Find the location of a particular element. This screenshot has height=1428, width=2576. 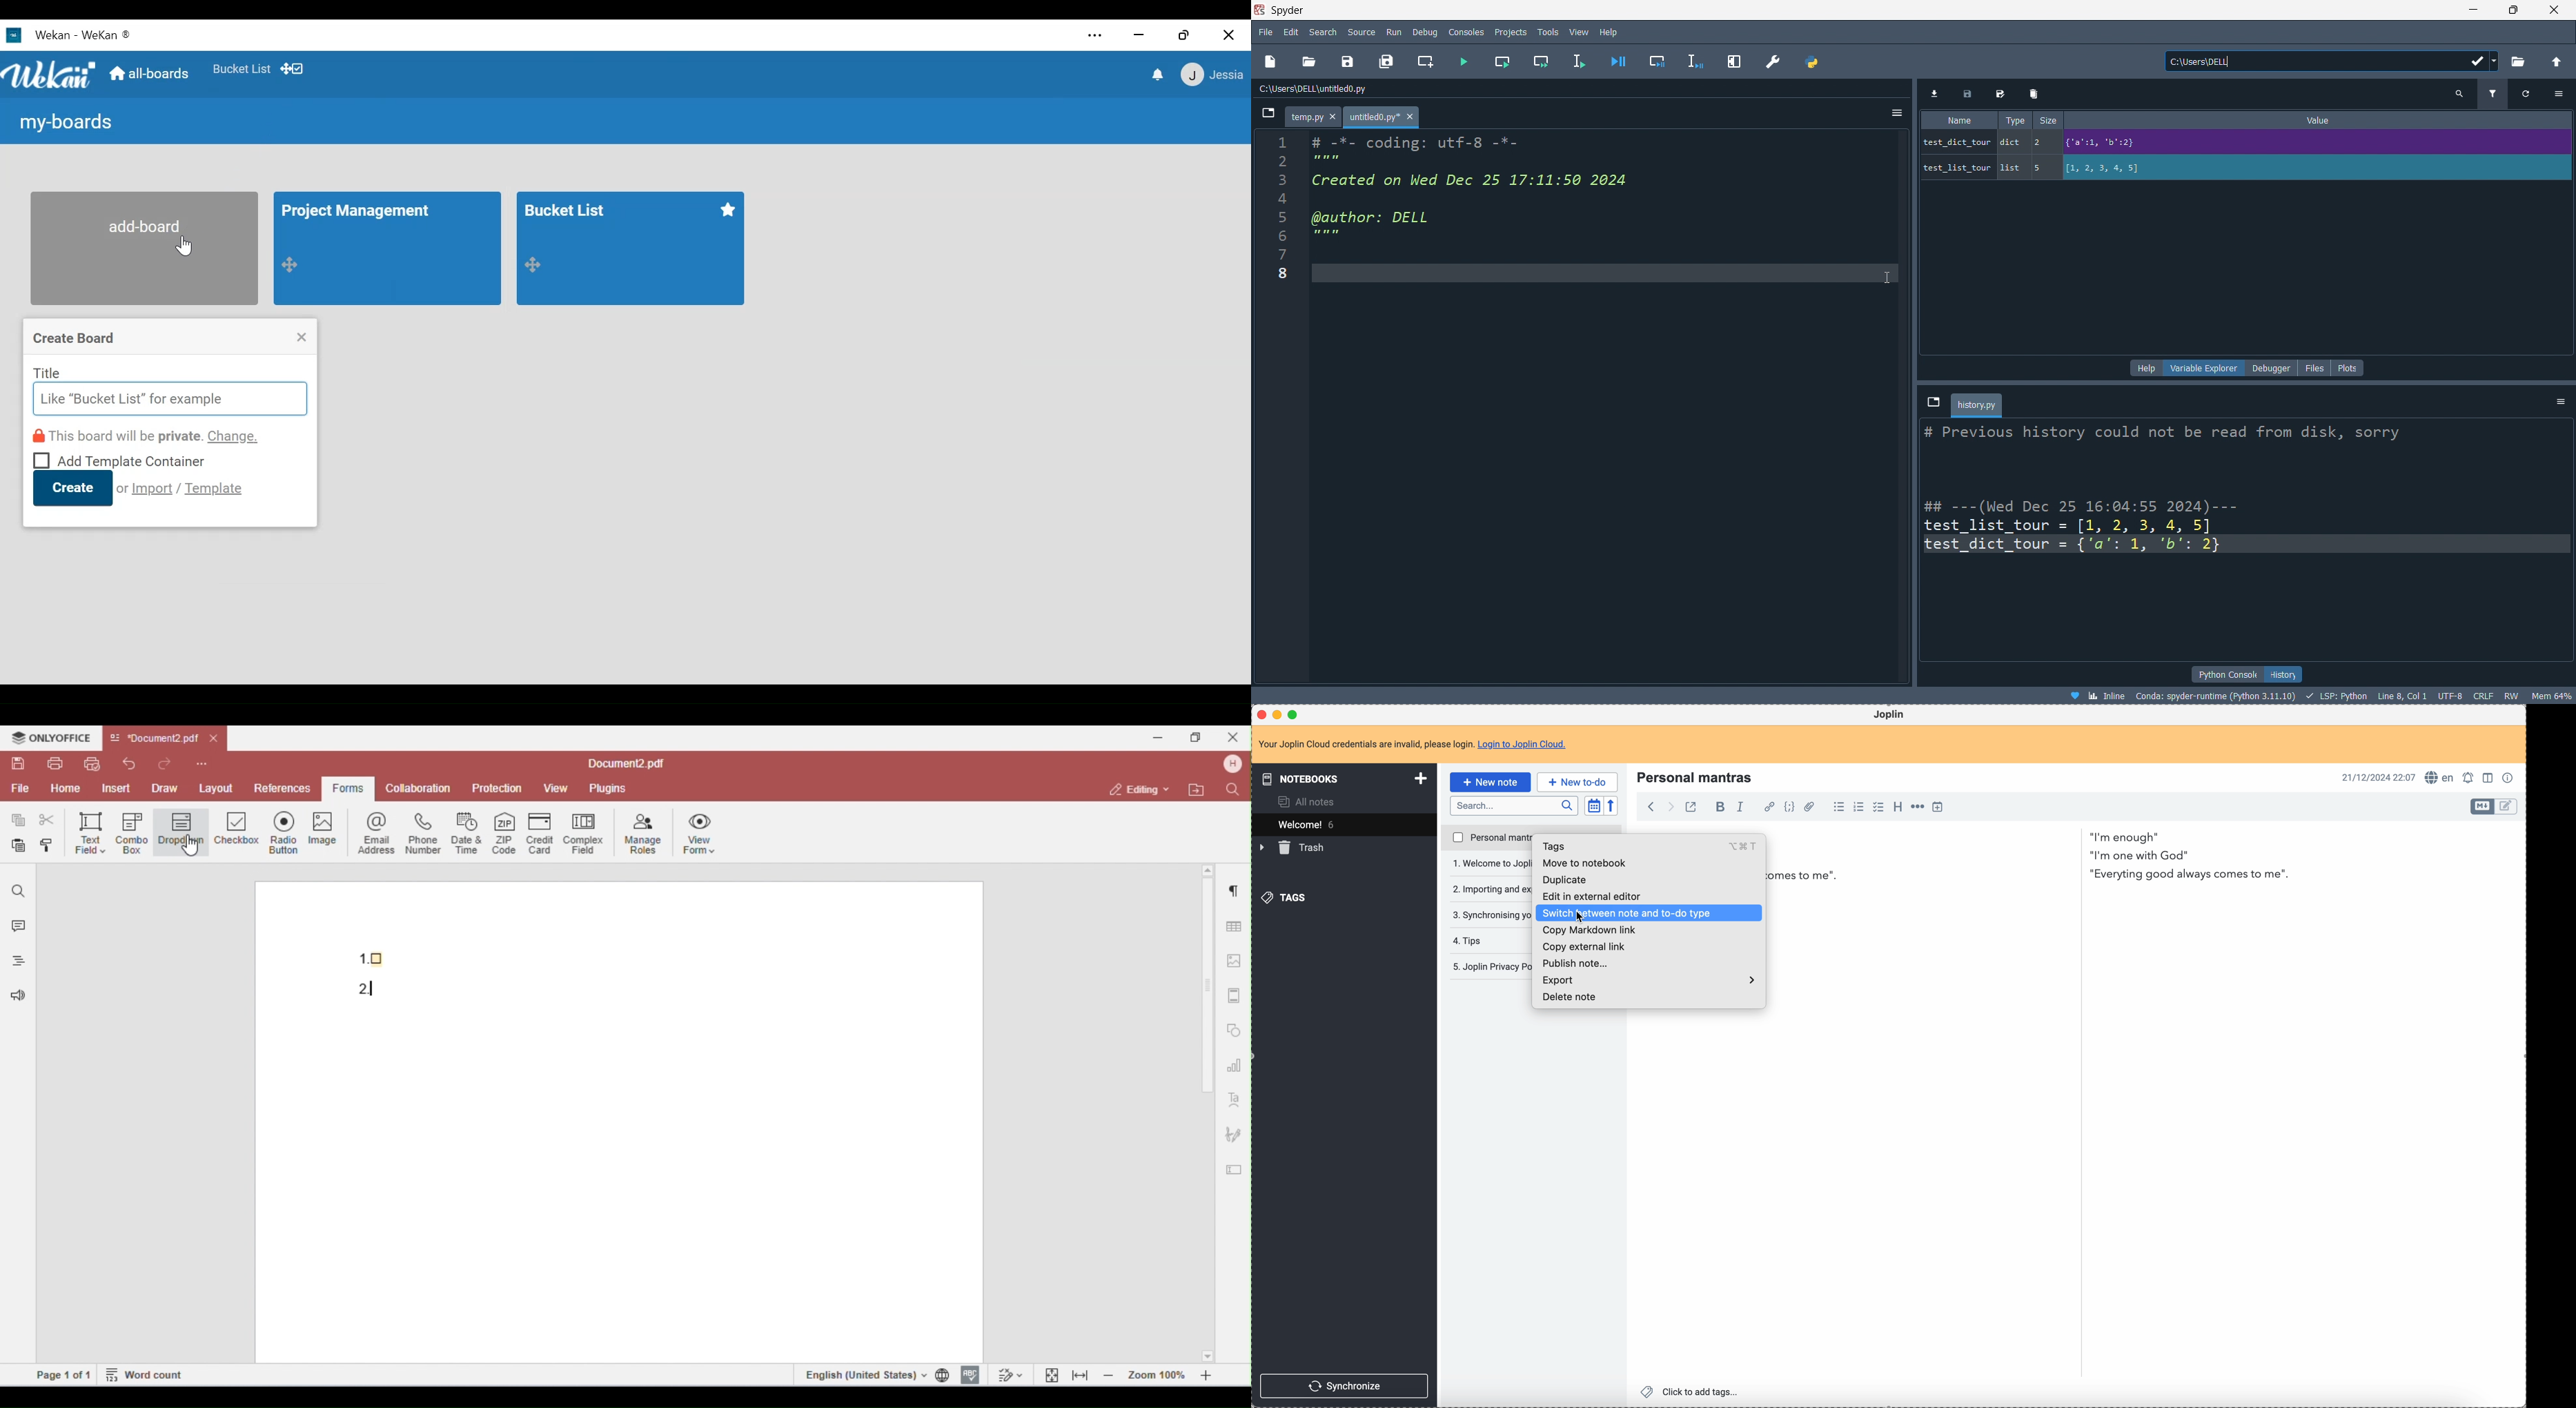

move to notebook is located at coordinates (1594, 862).